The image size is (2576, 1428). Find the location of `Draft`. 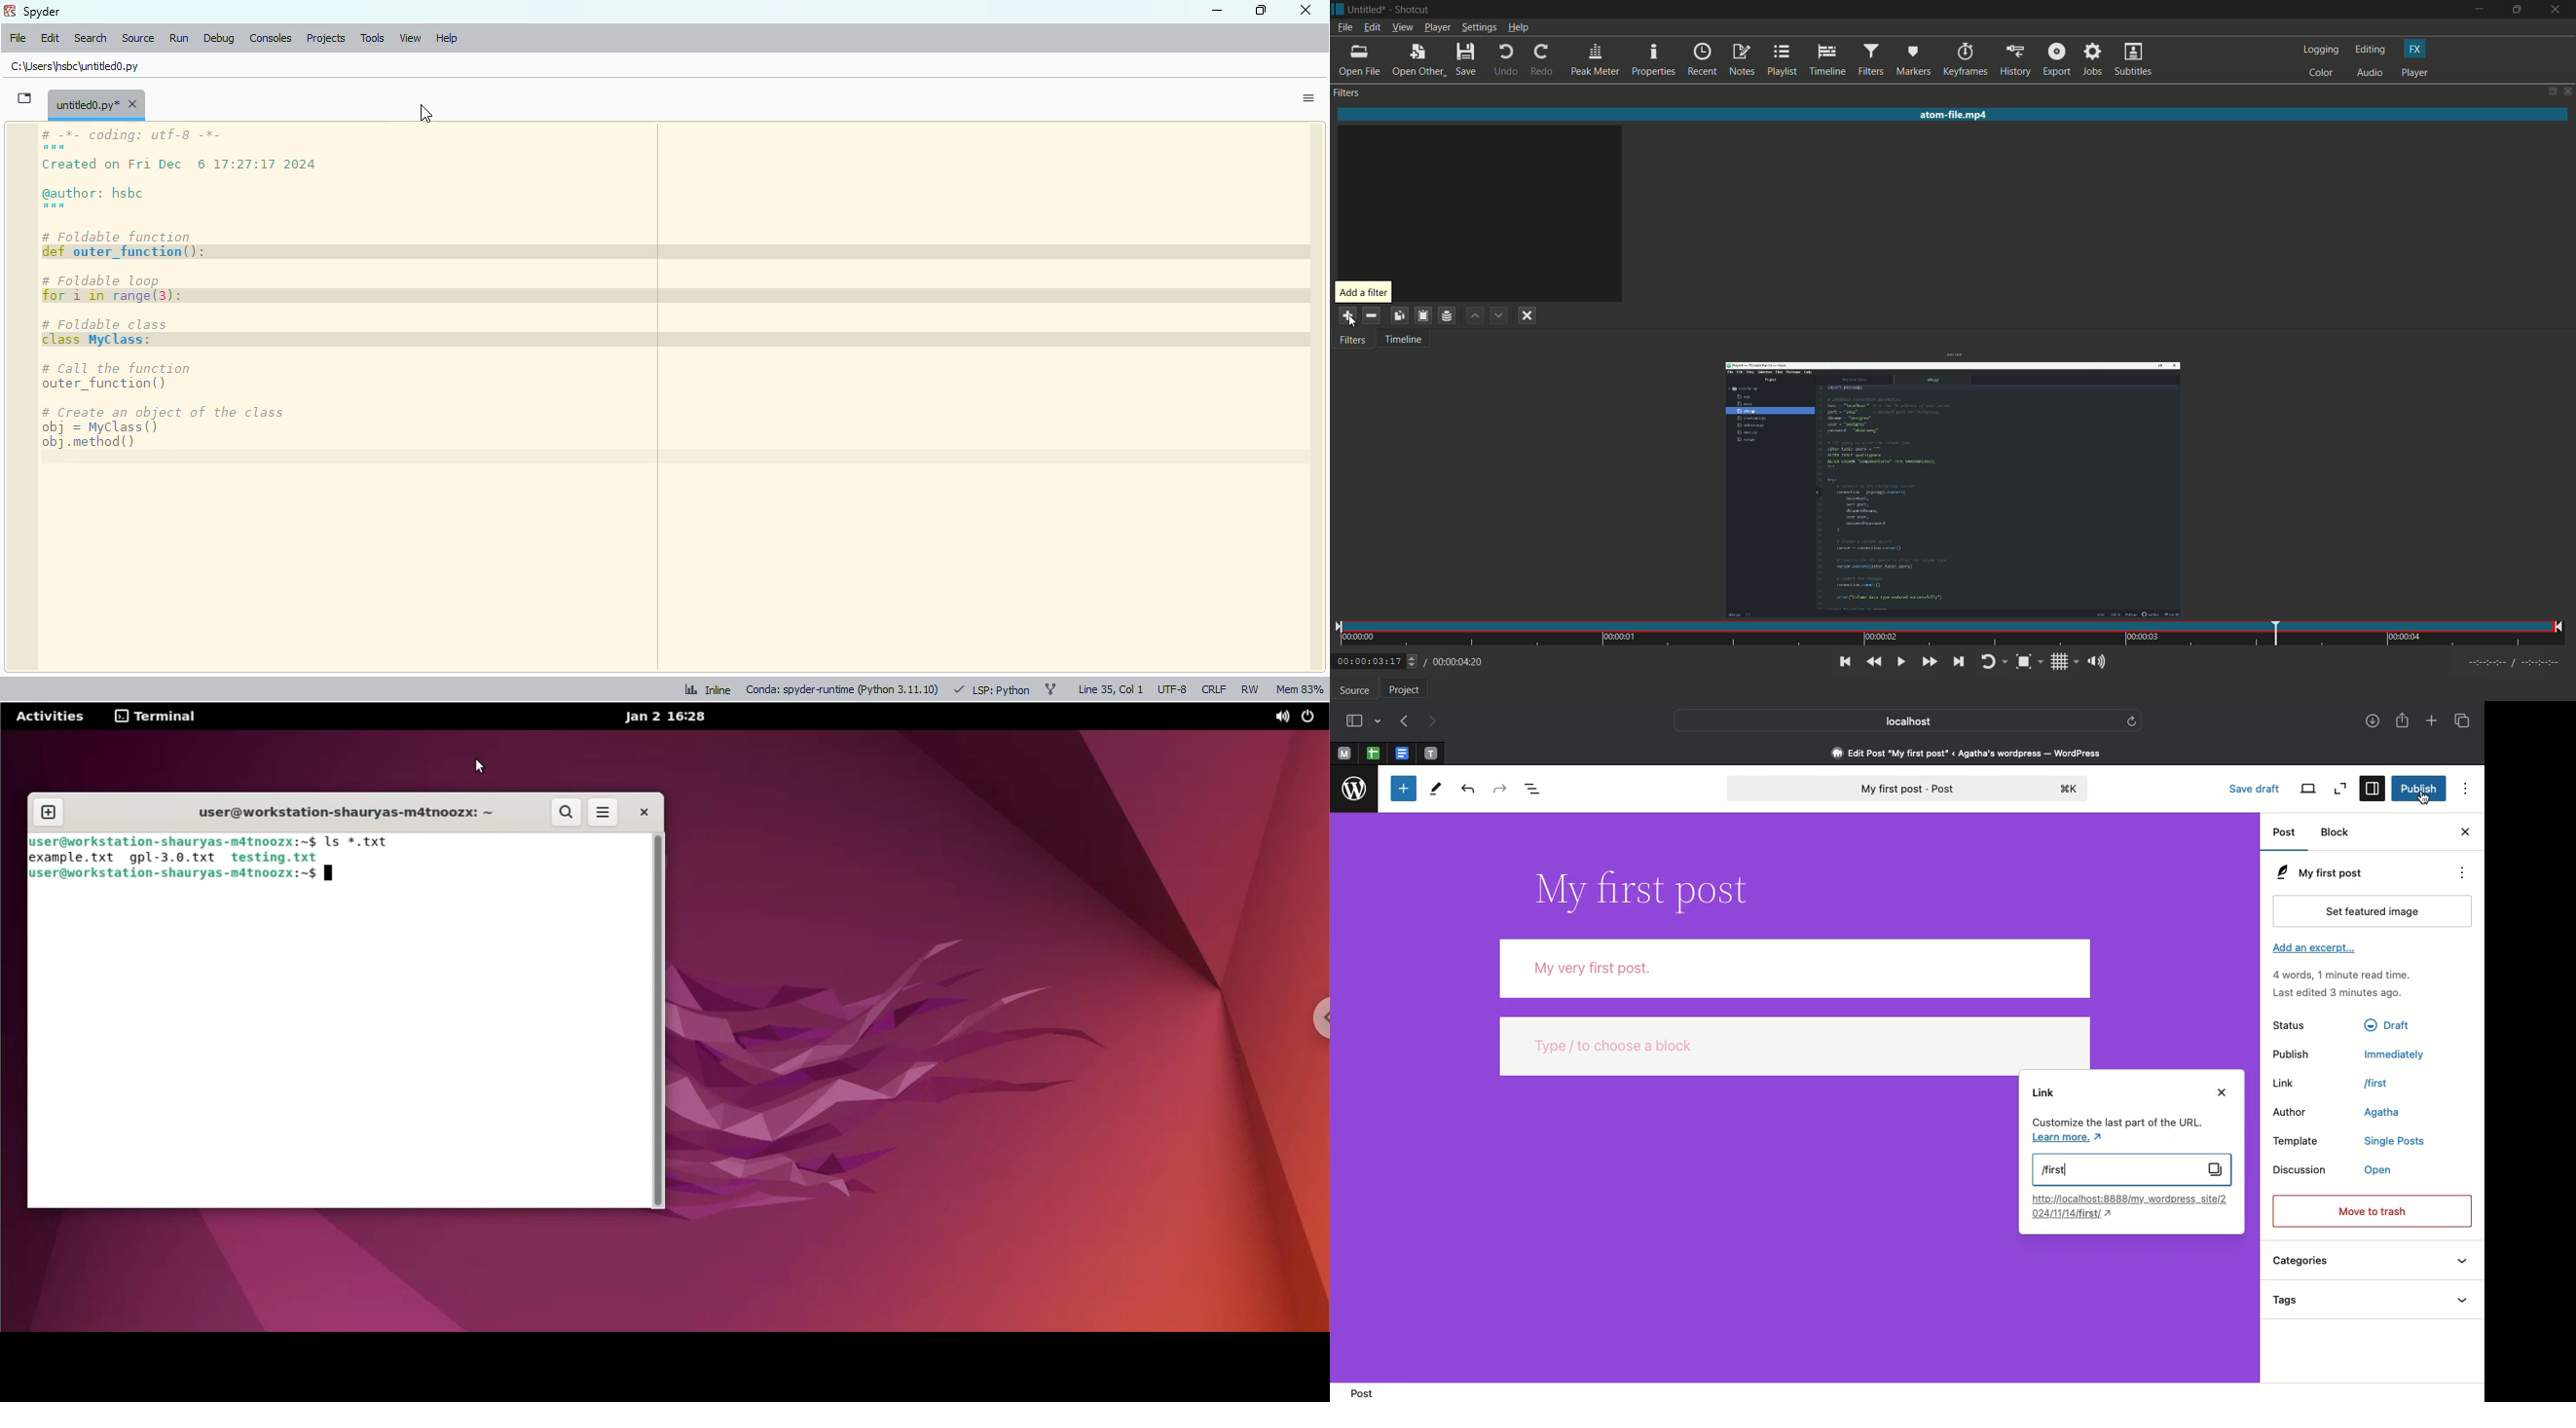

Draft is located at coordinates (2391, 1025).